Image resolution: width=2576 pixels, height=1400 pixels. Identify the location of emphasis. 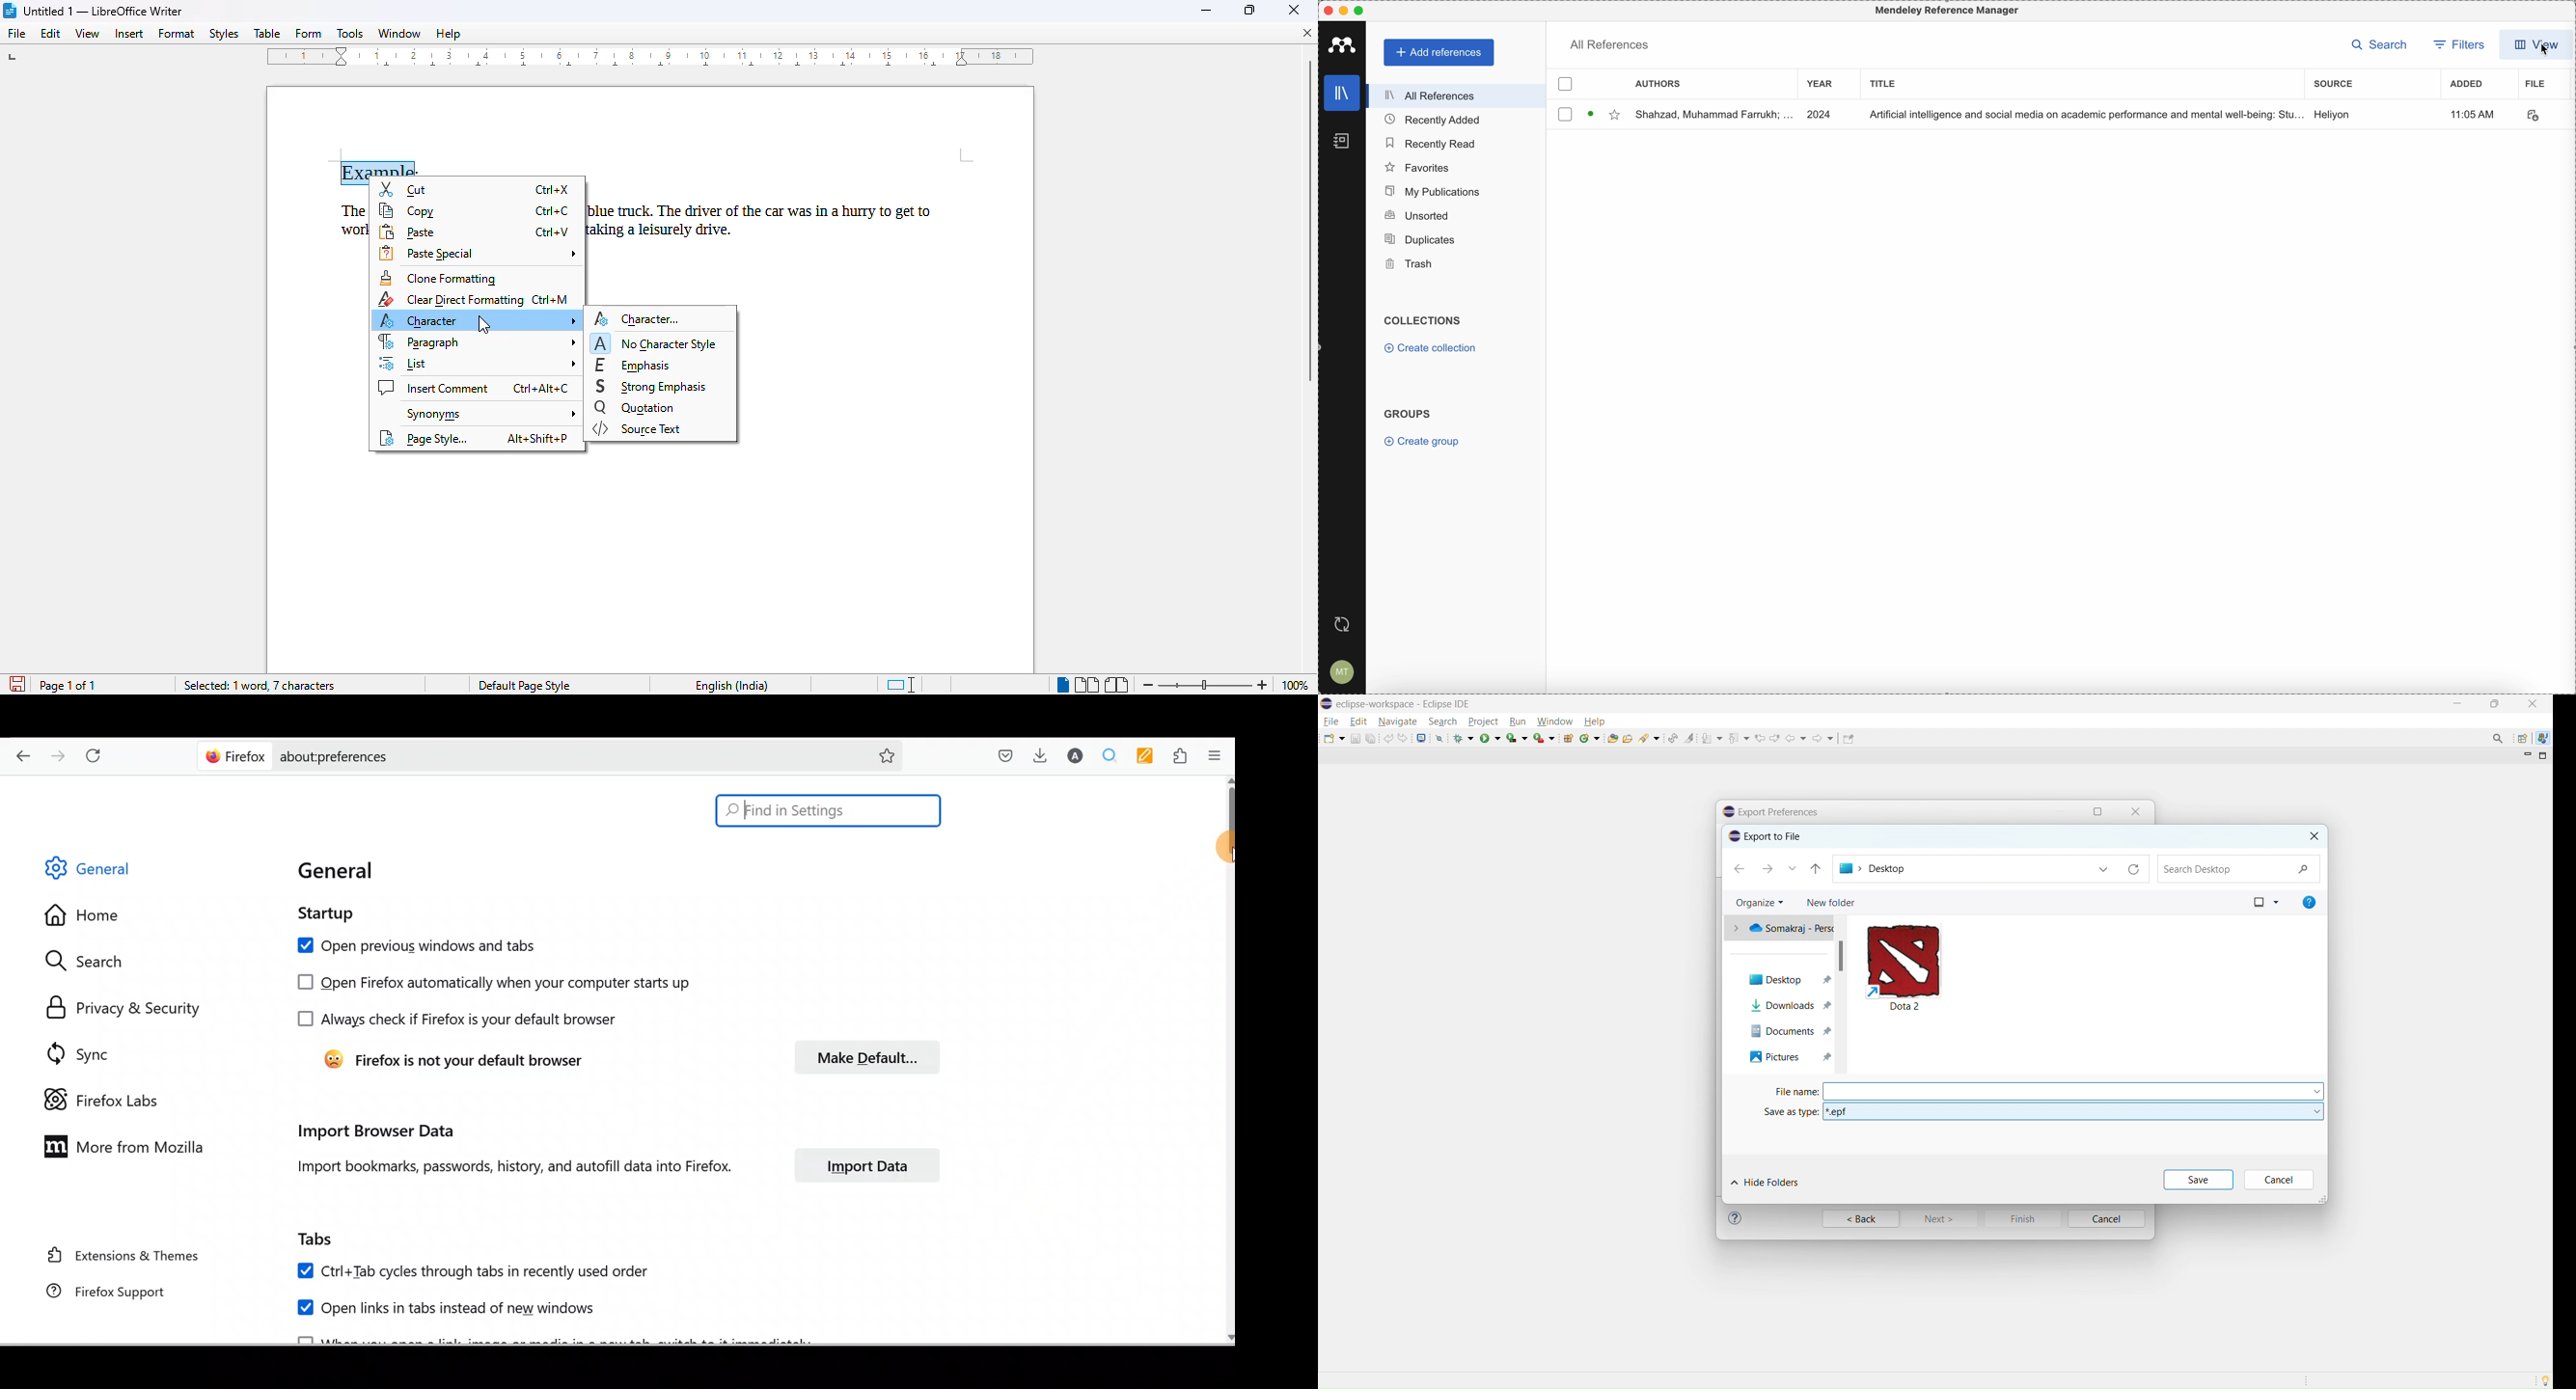
(634, 365).